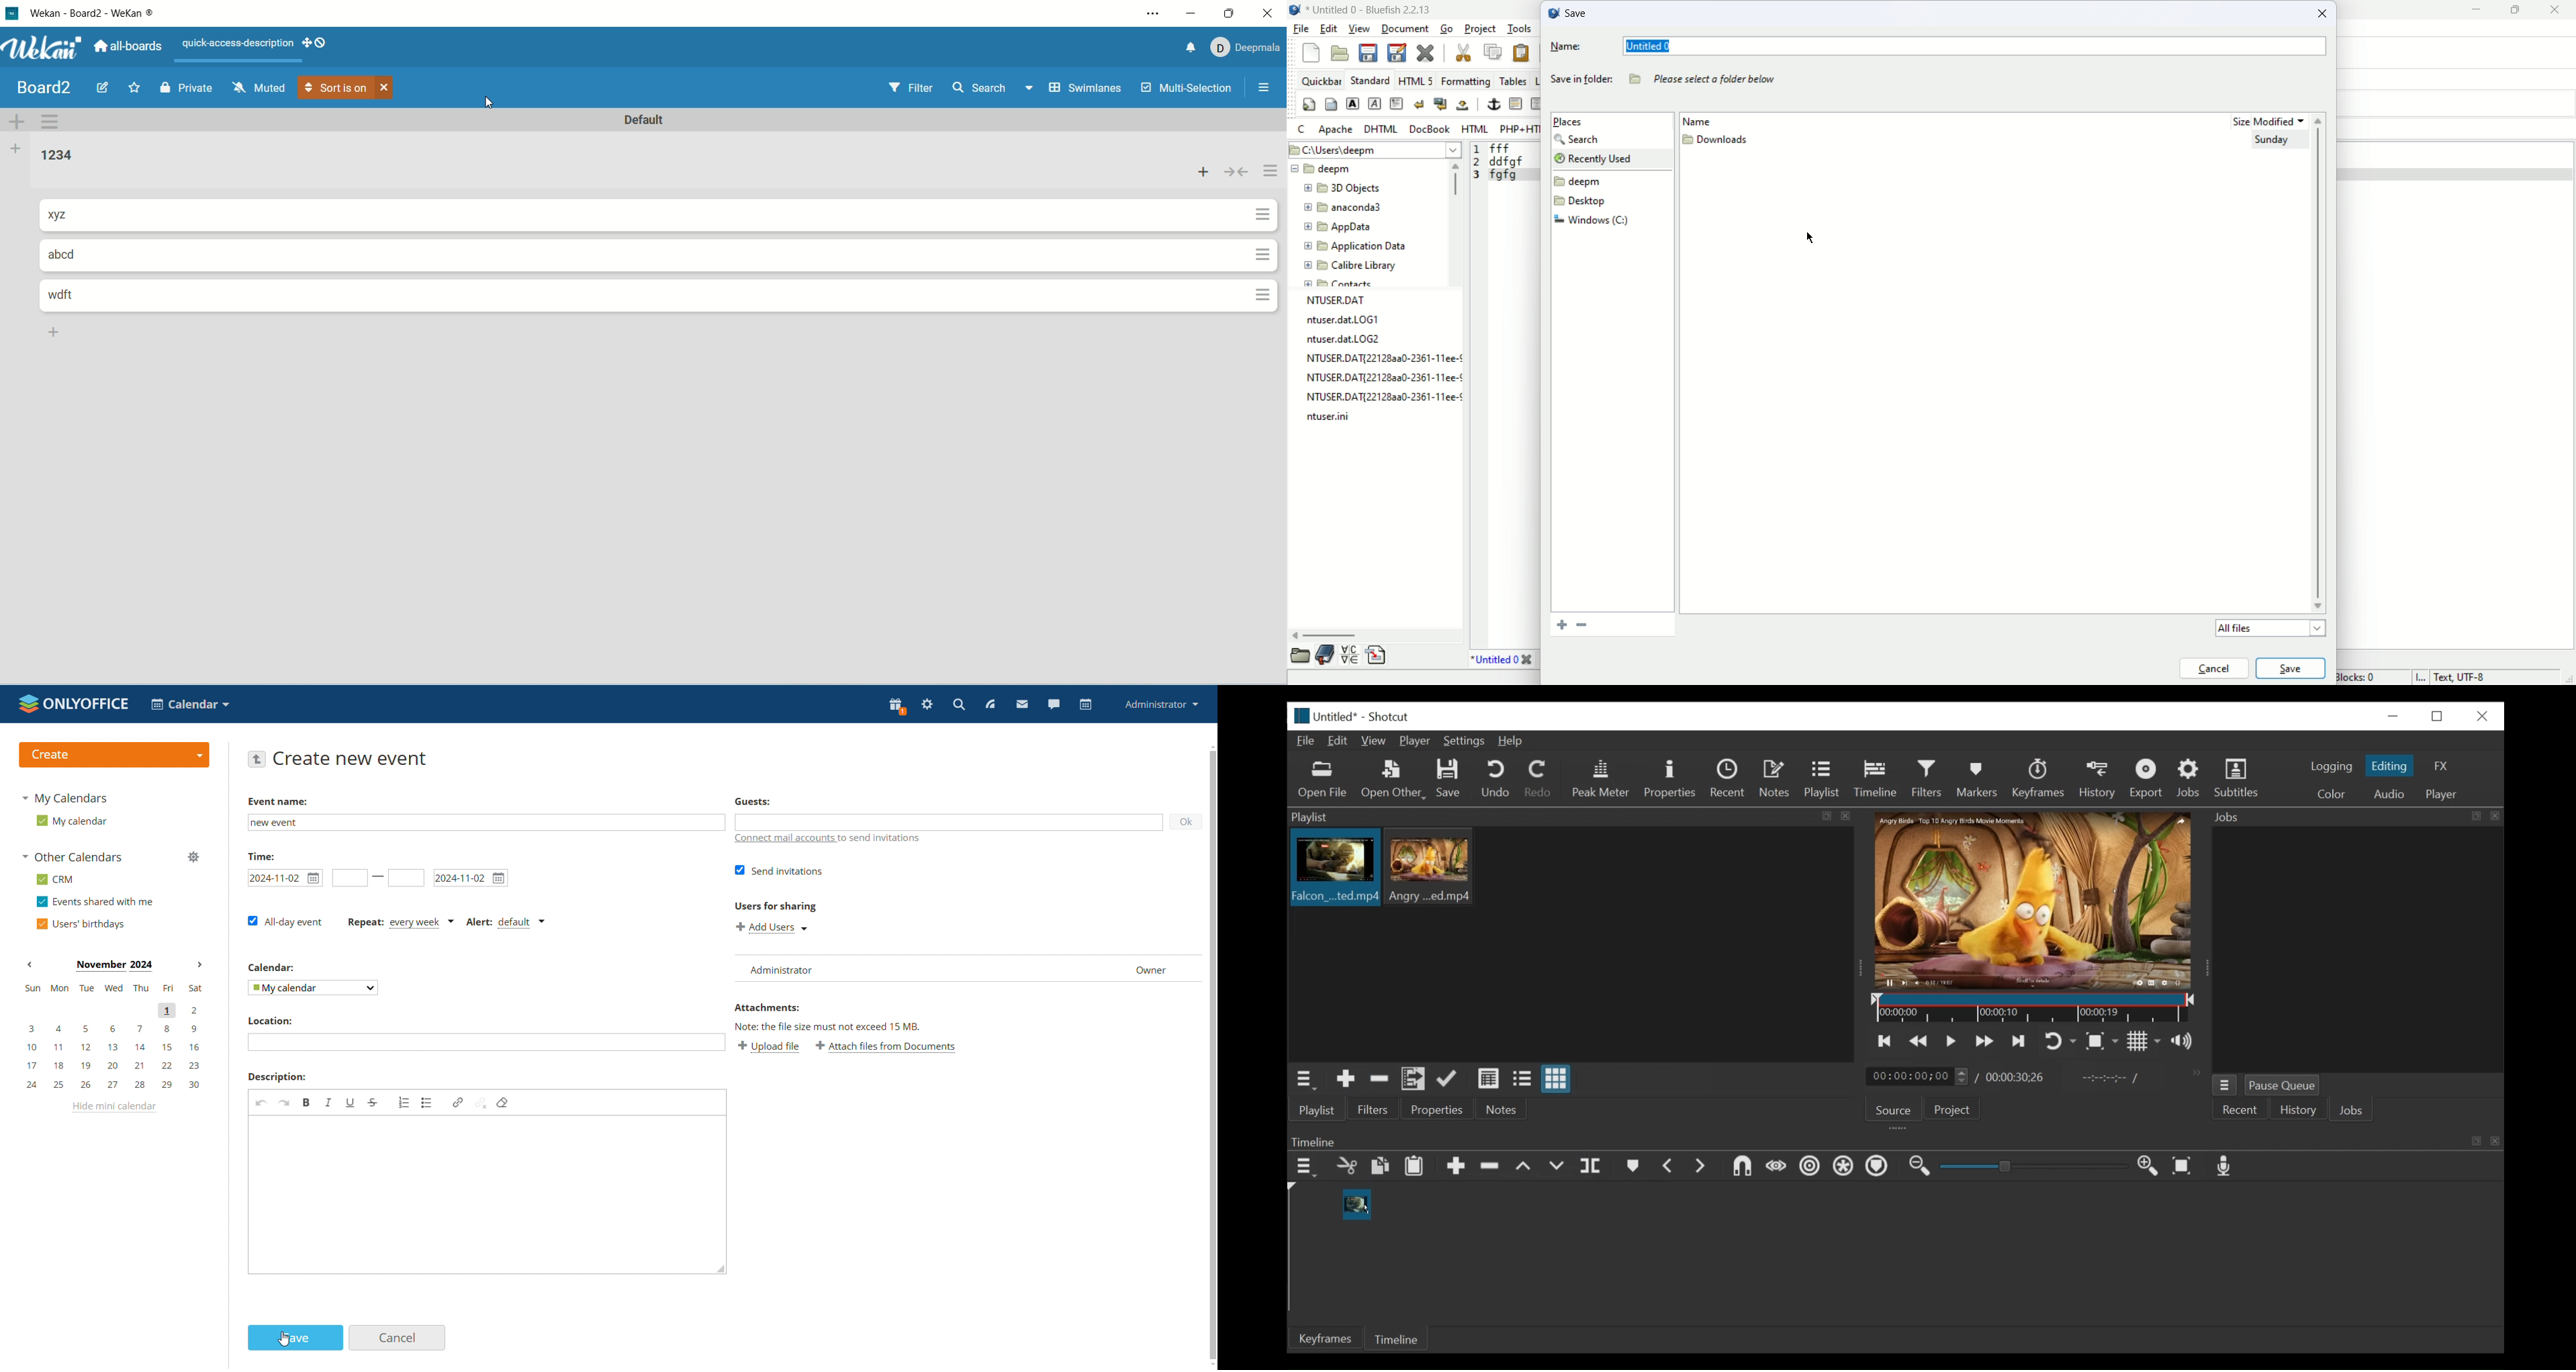 Image resolution: width=2576 pixels, height=1372 pixels. Describe the element at coordinates (56, 879) in the screenshot. I see `crm` at that location.